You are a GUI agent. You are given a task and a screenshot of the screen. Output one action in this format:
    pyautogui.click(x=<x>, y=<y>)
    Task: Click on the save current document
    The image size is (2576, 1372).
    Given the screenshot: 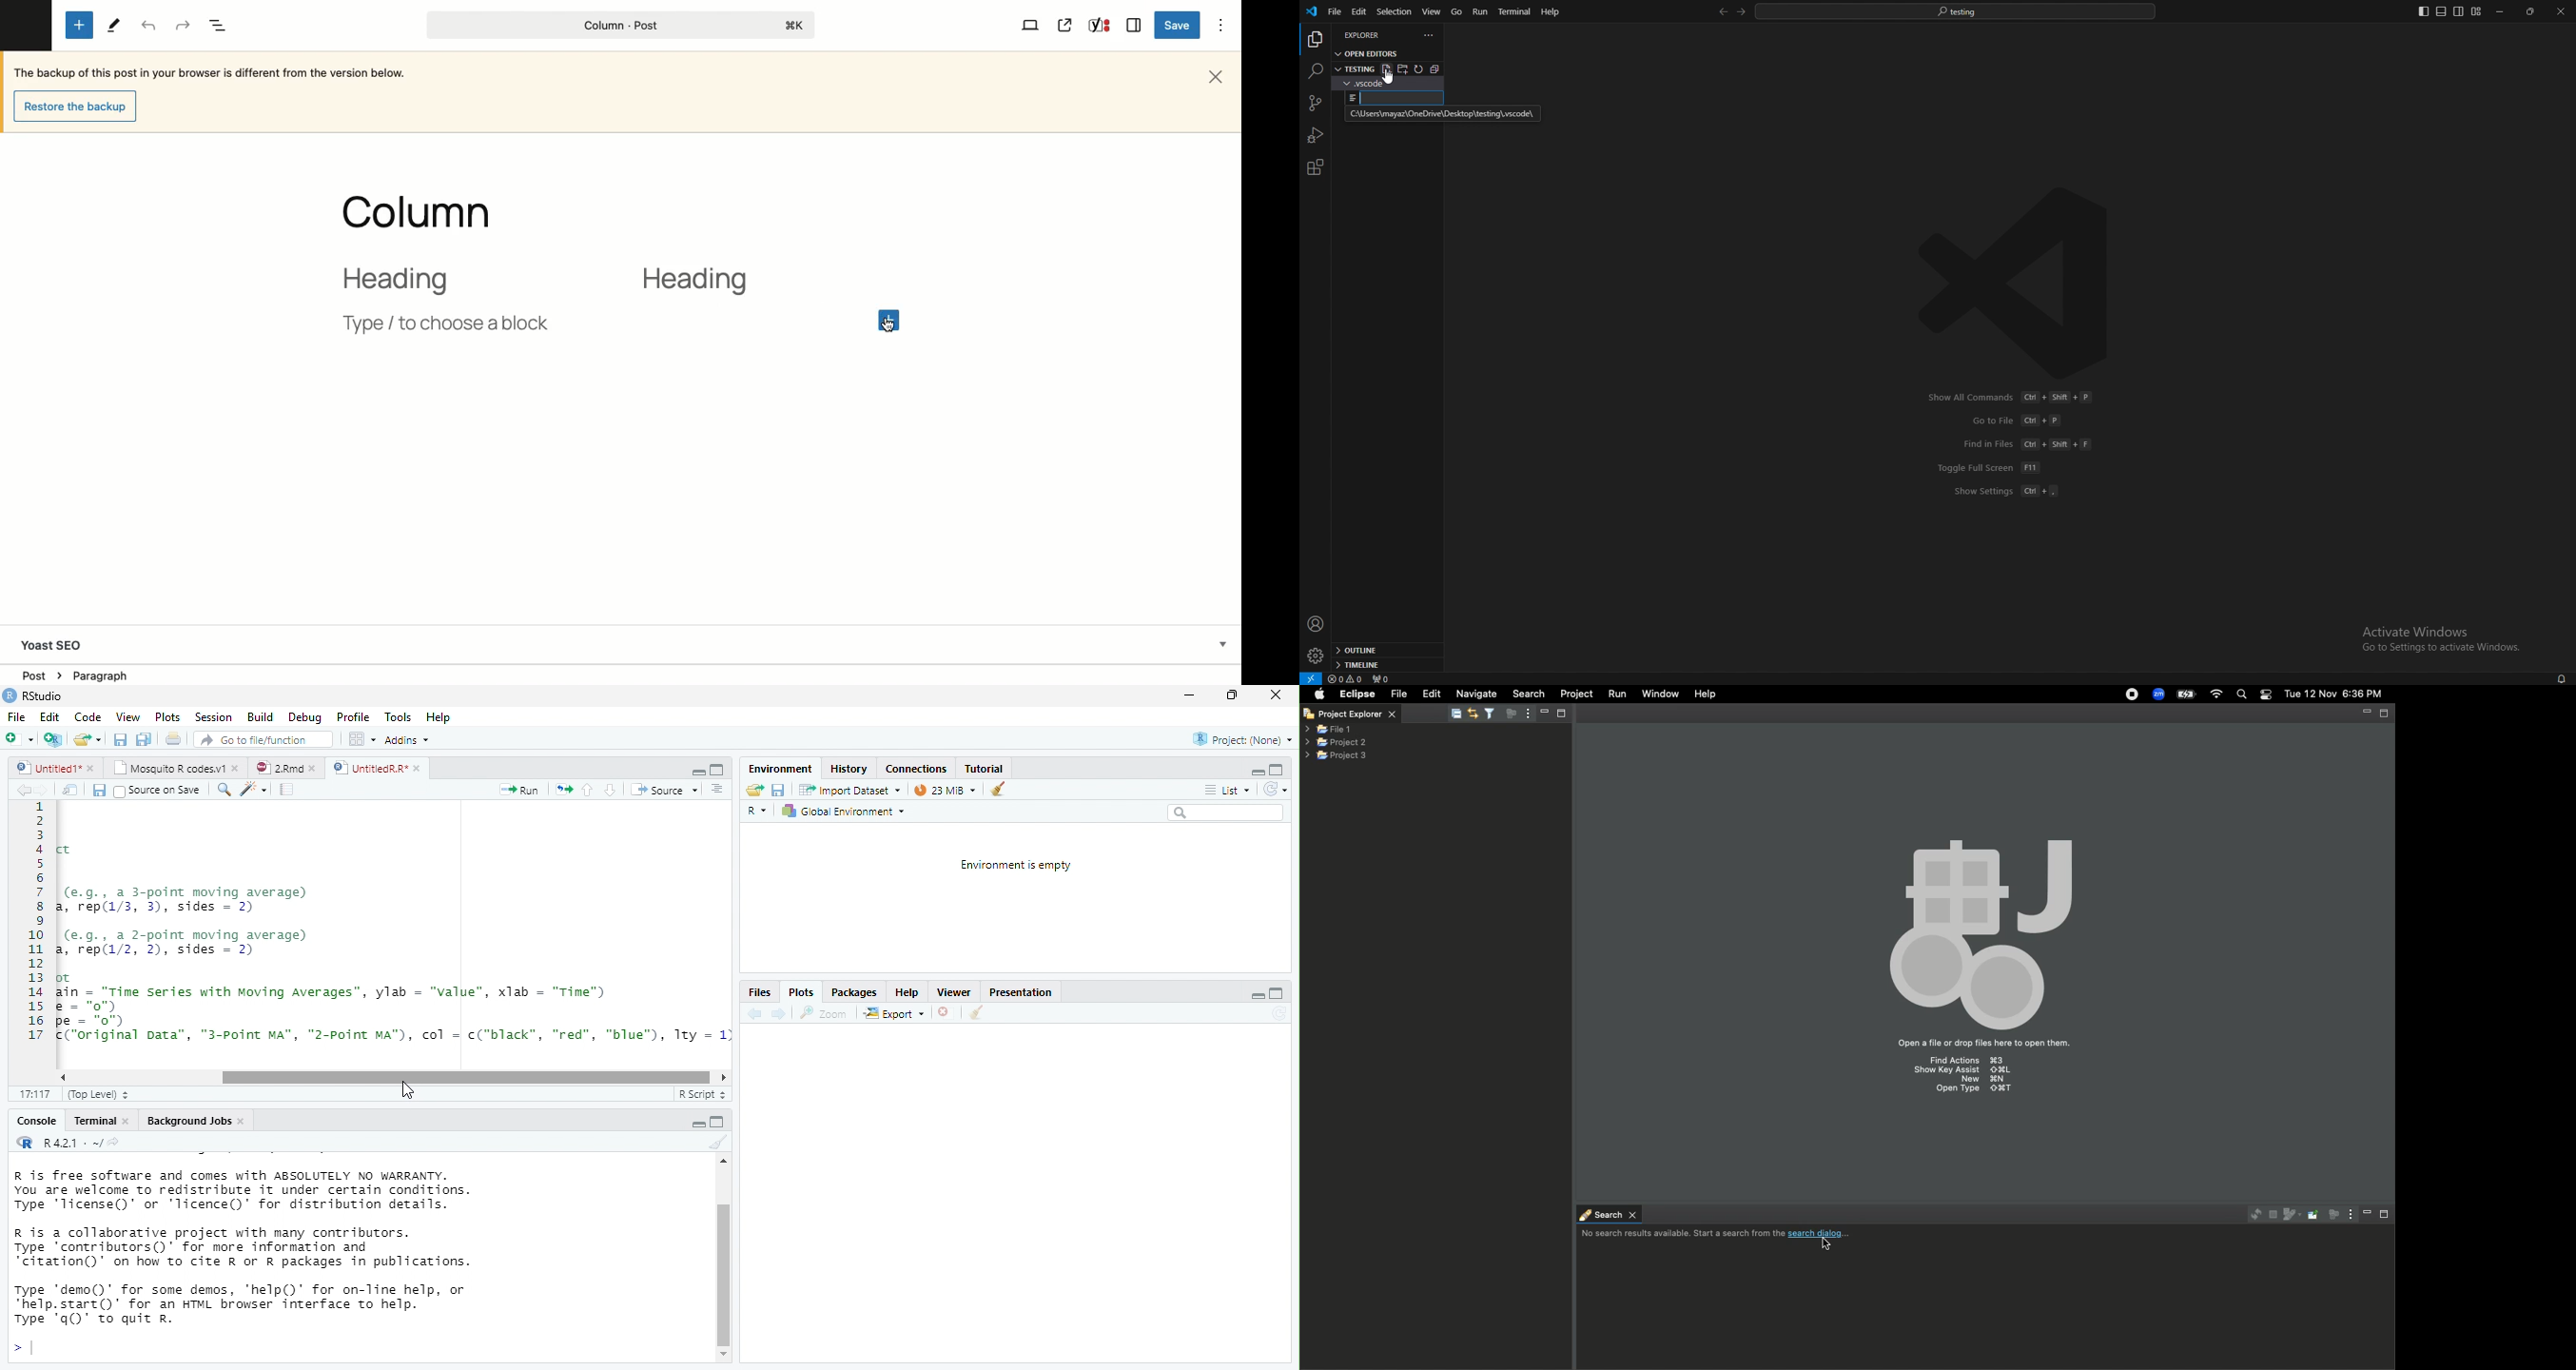 What is the action you would take?
    pyautogui.click(x=779, y=791)
    